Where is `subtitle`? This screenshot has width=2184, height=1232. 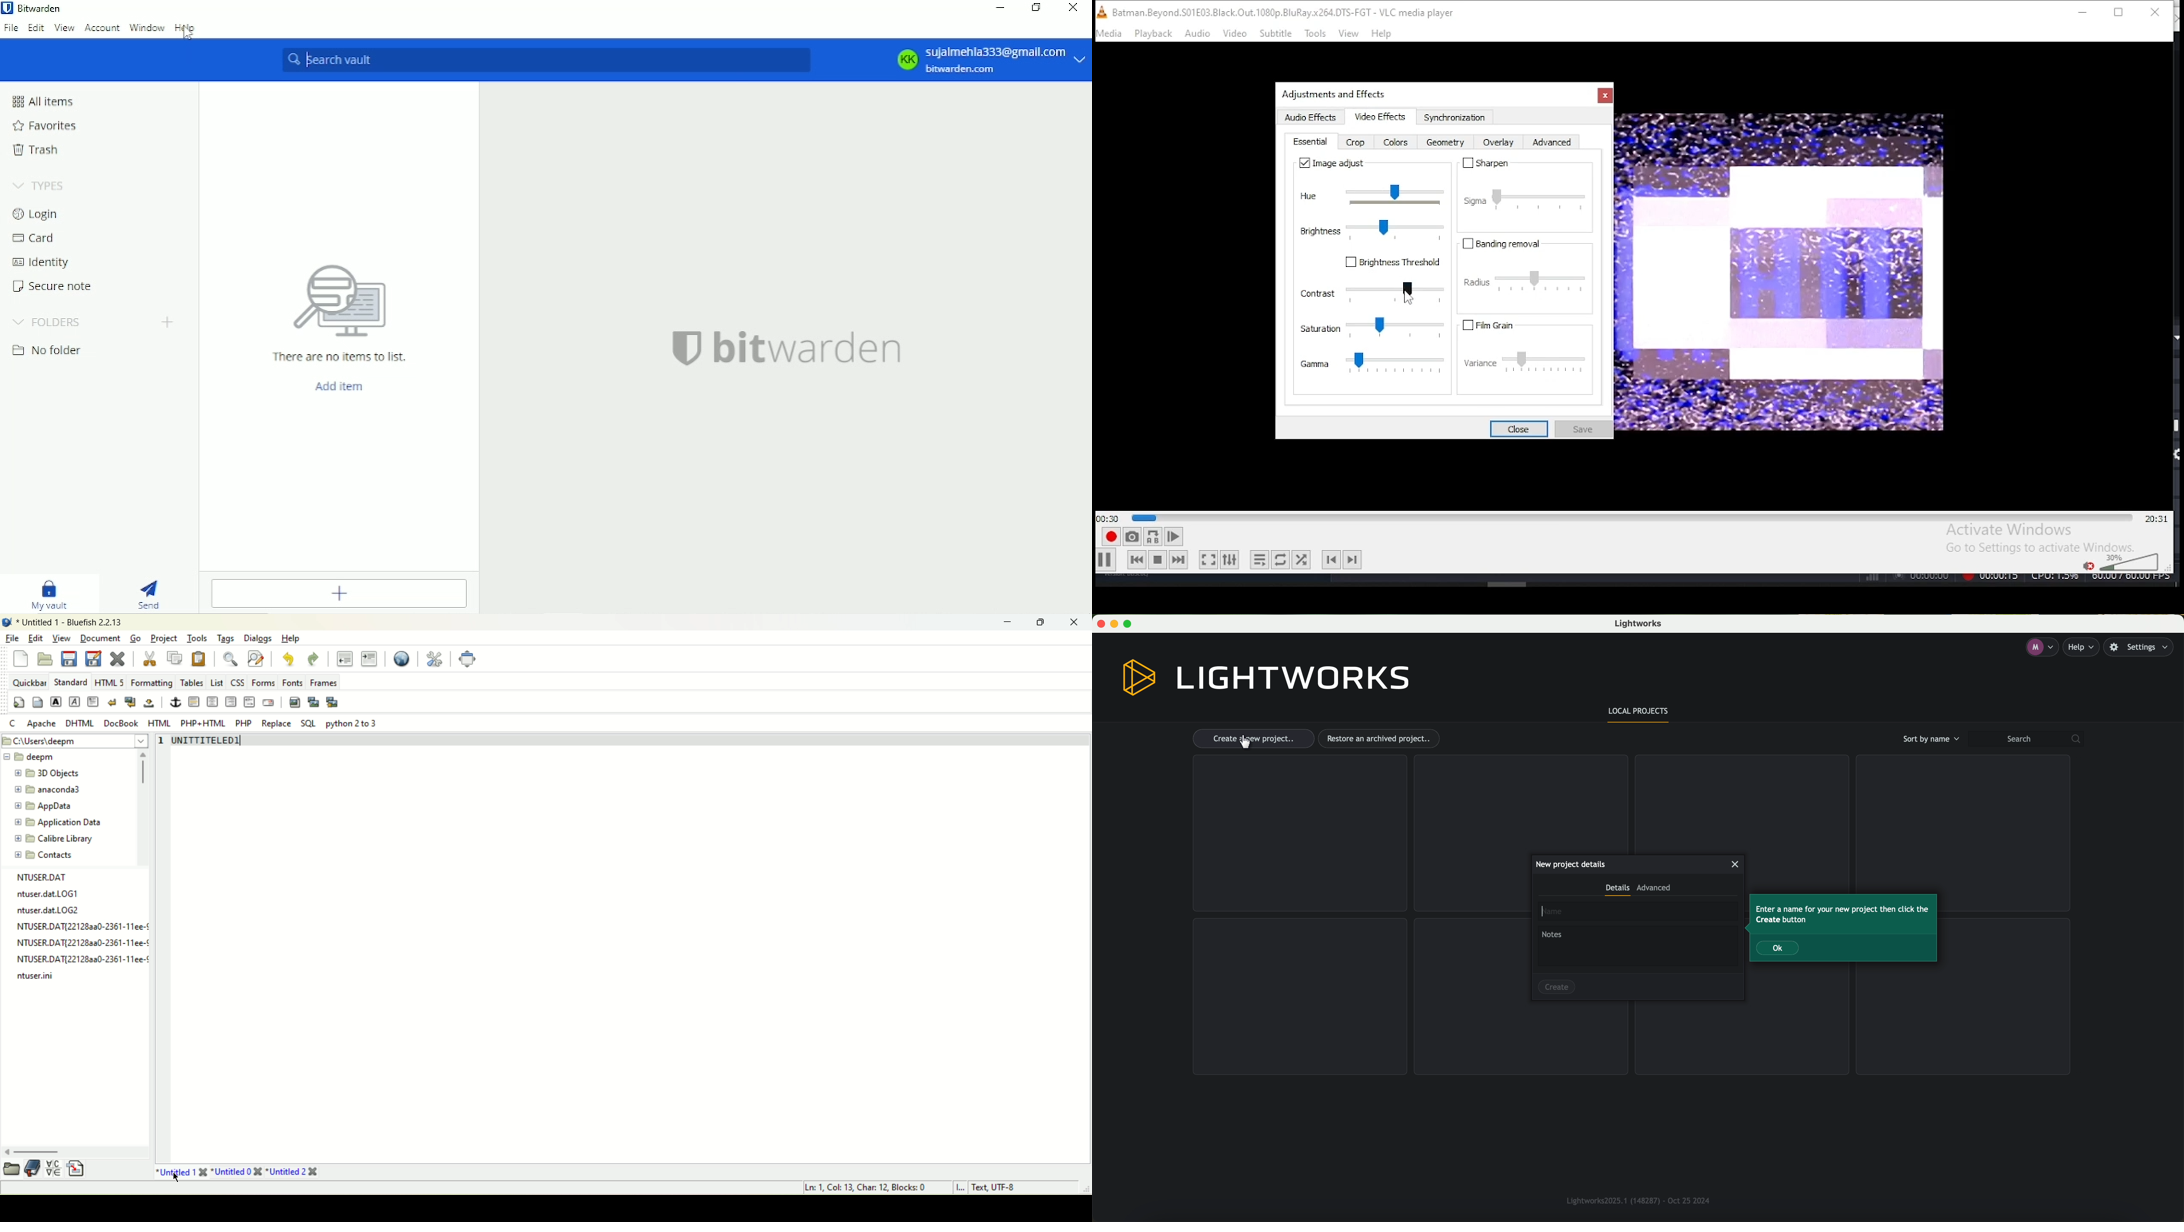 subtitle is located at coordinates (1276, 34).